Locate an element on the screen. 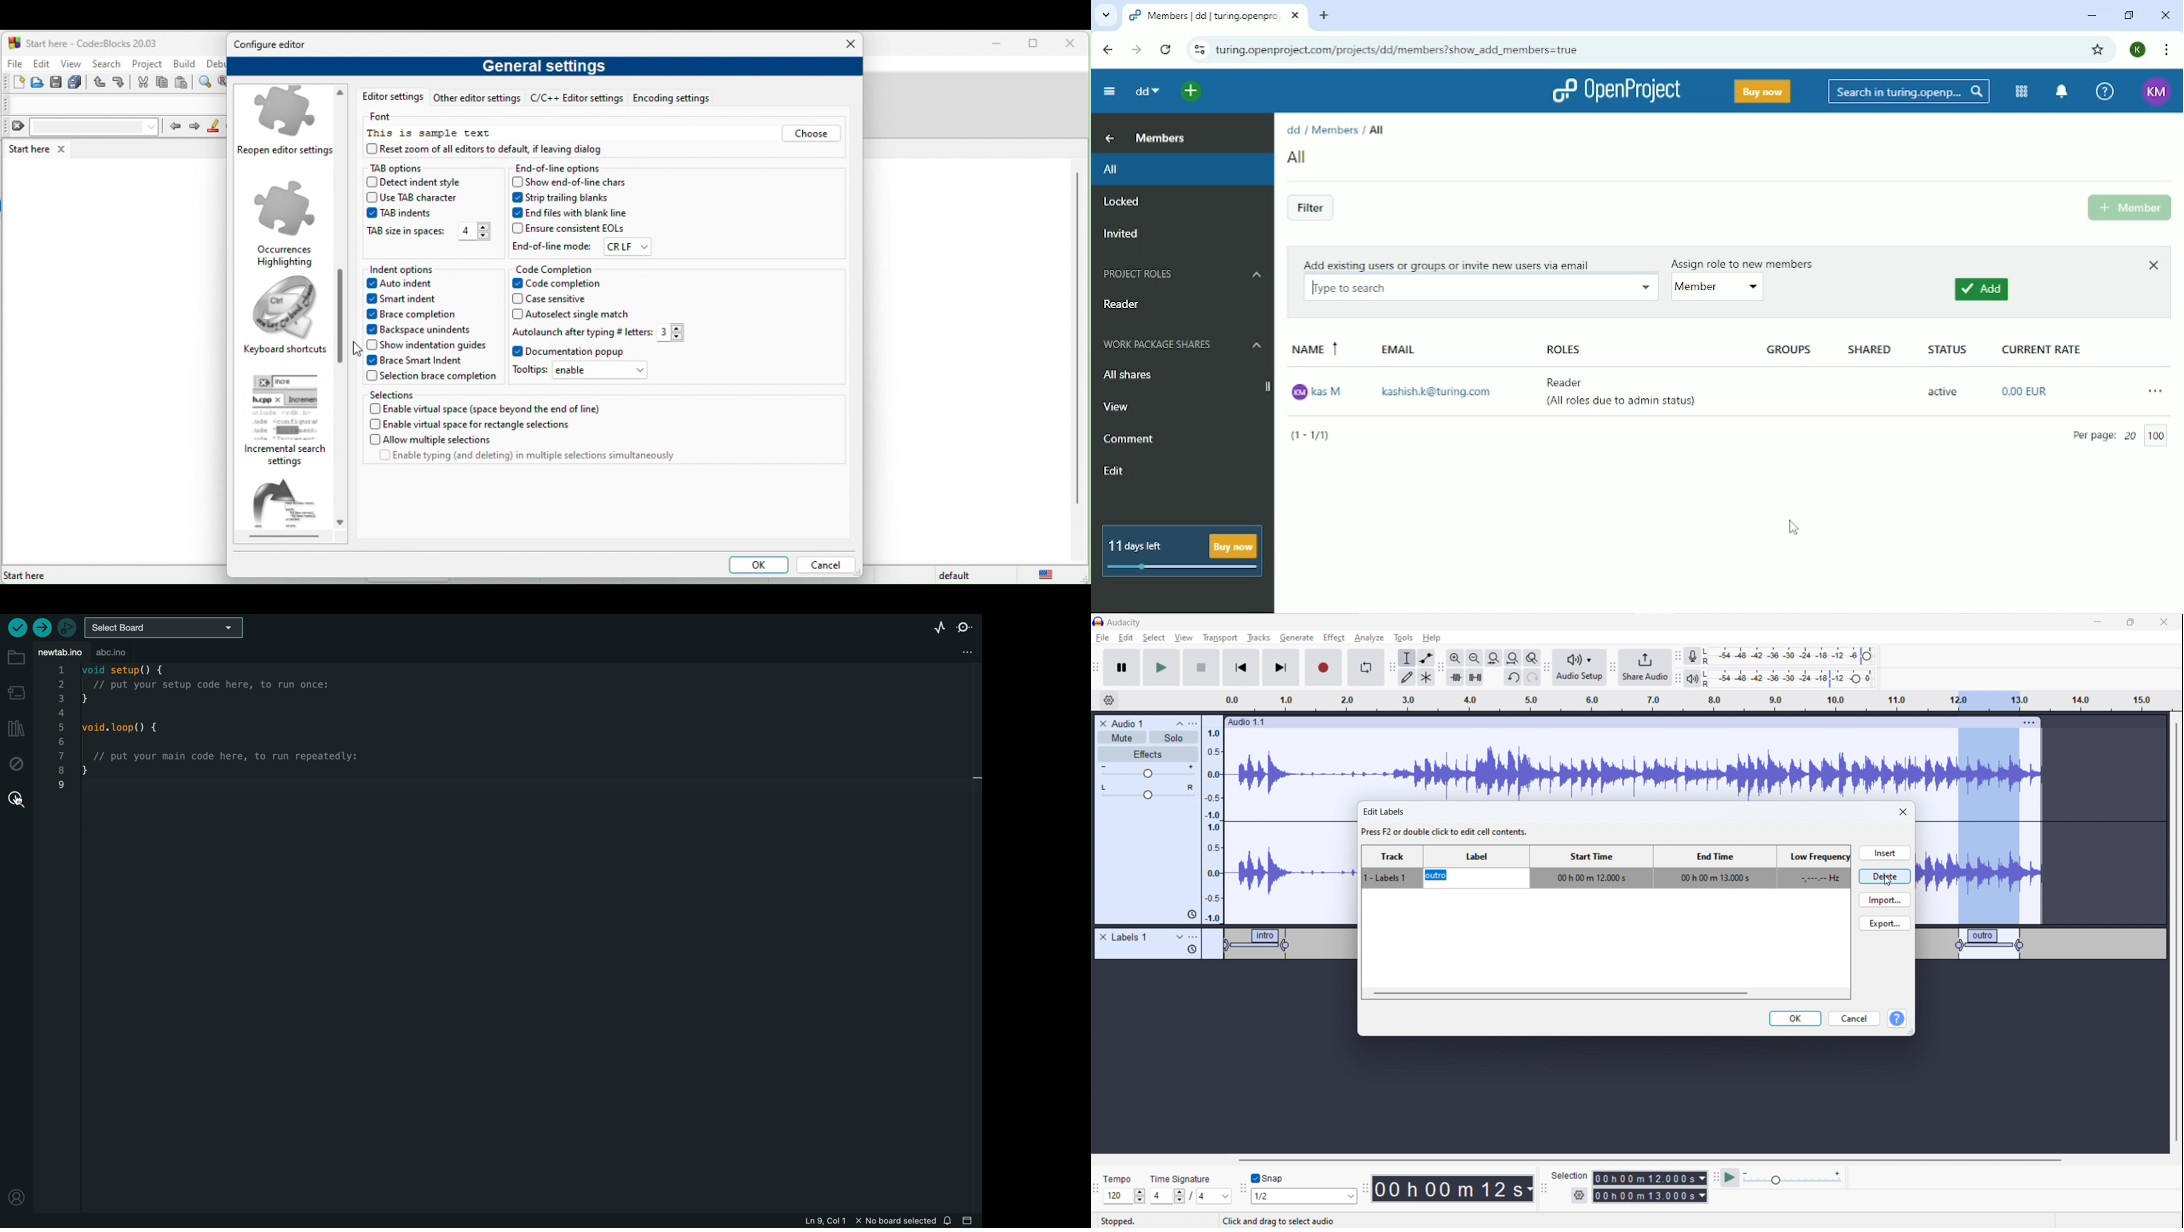 Image resolution: width=2184 pixels, height=1232 pixels. brace completion is located at coordinates (418, 316).